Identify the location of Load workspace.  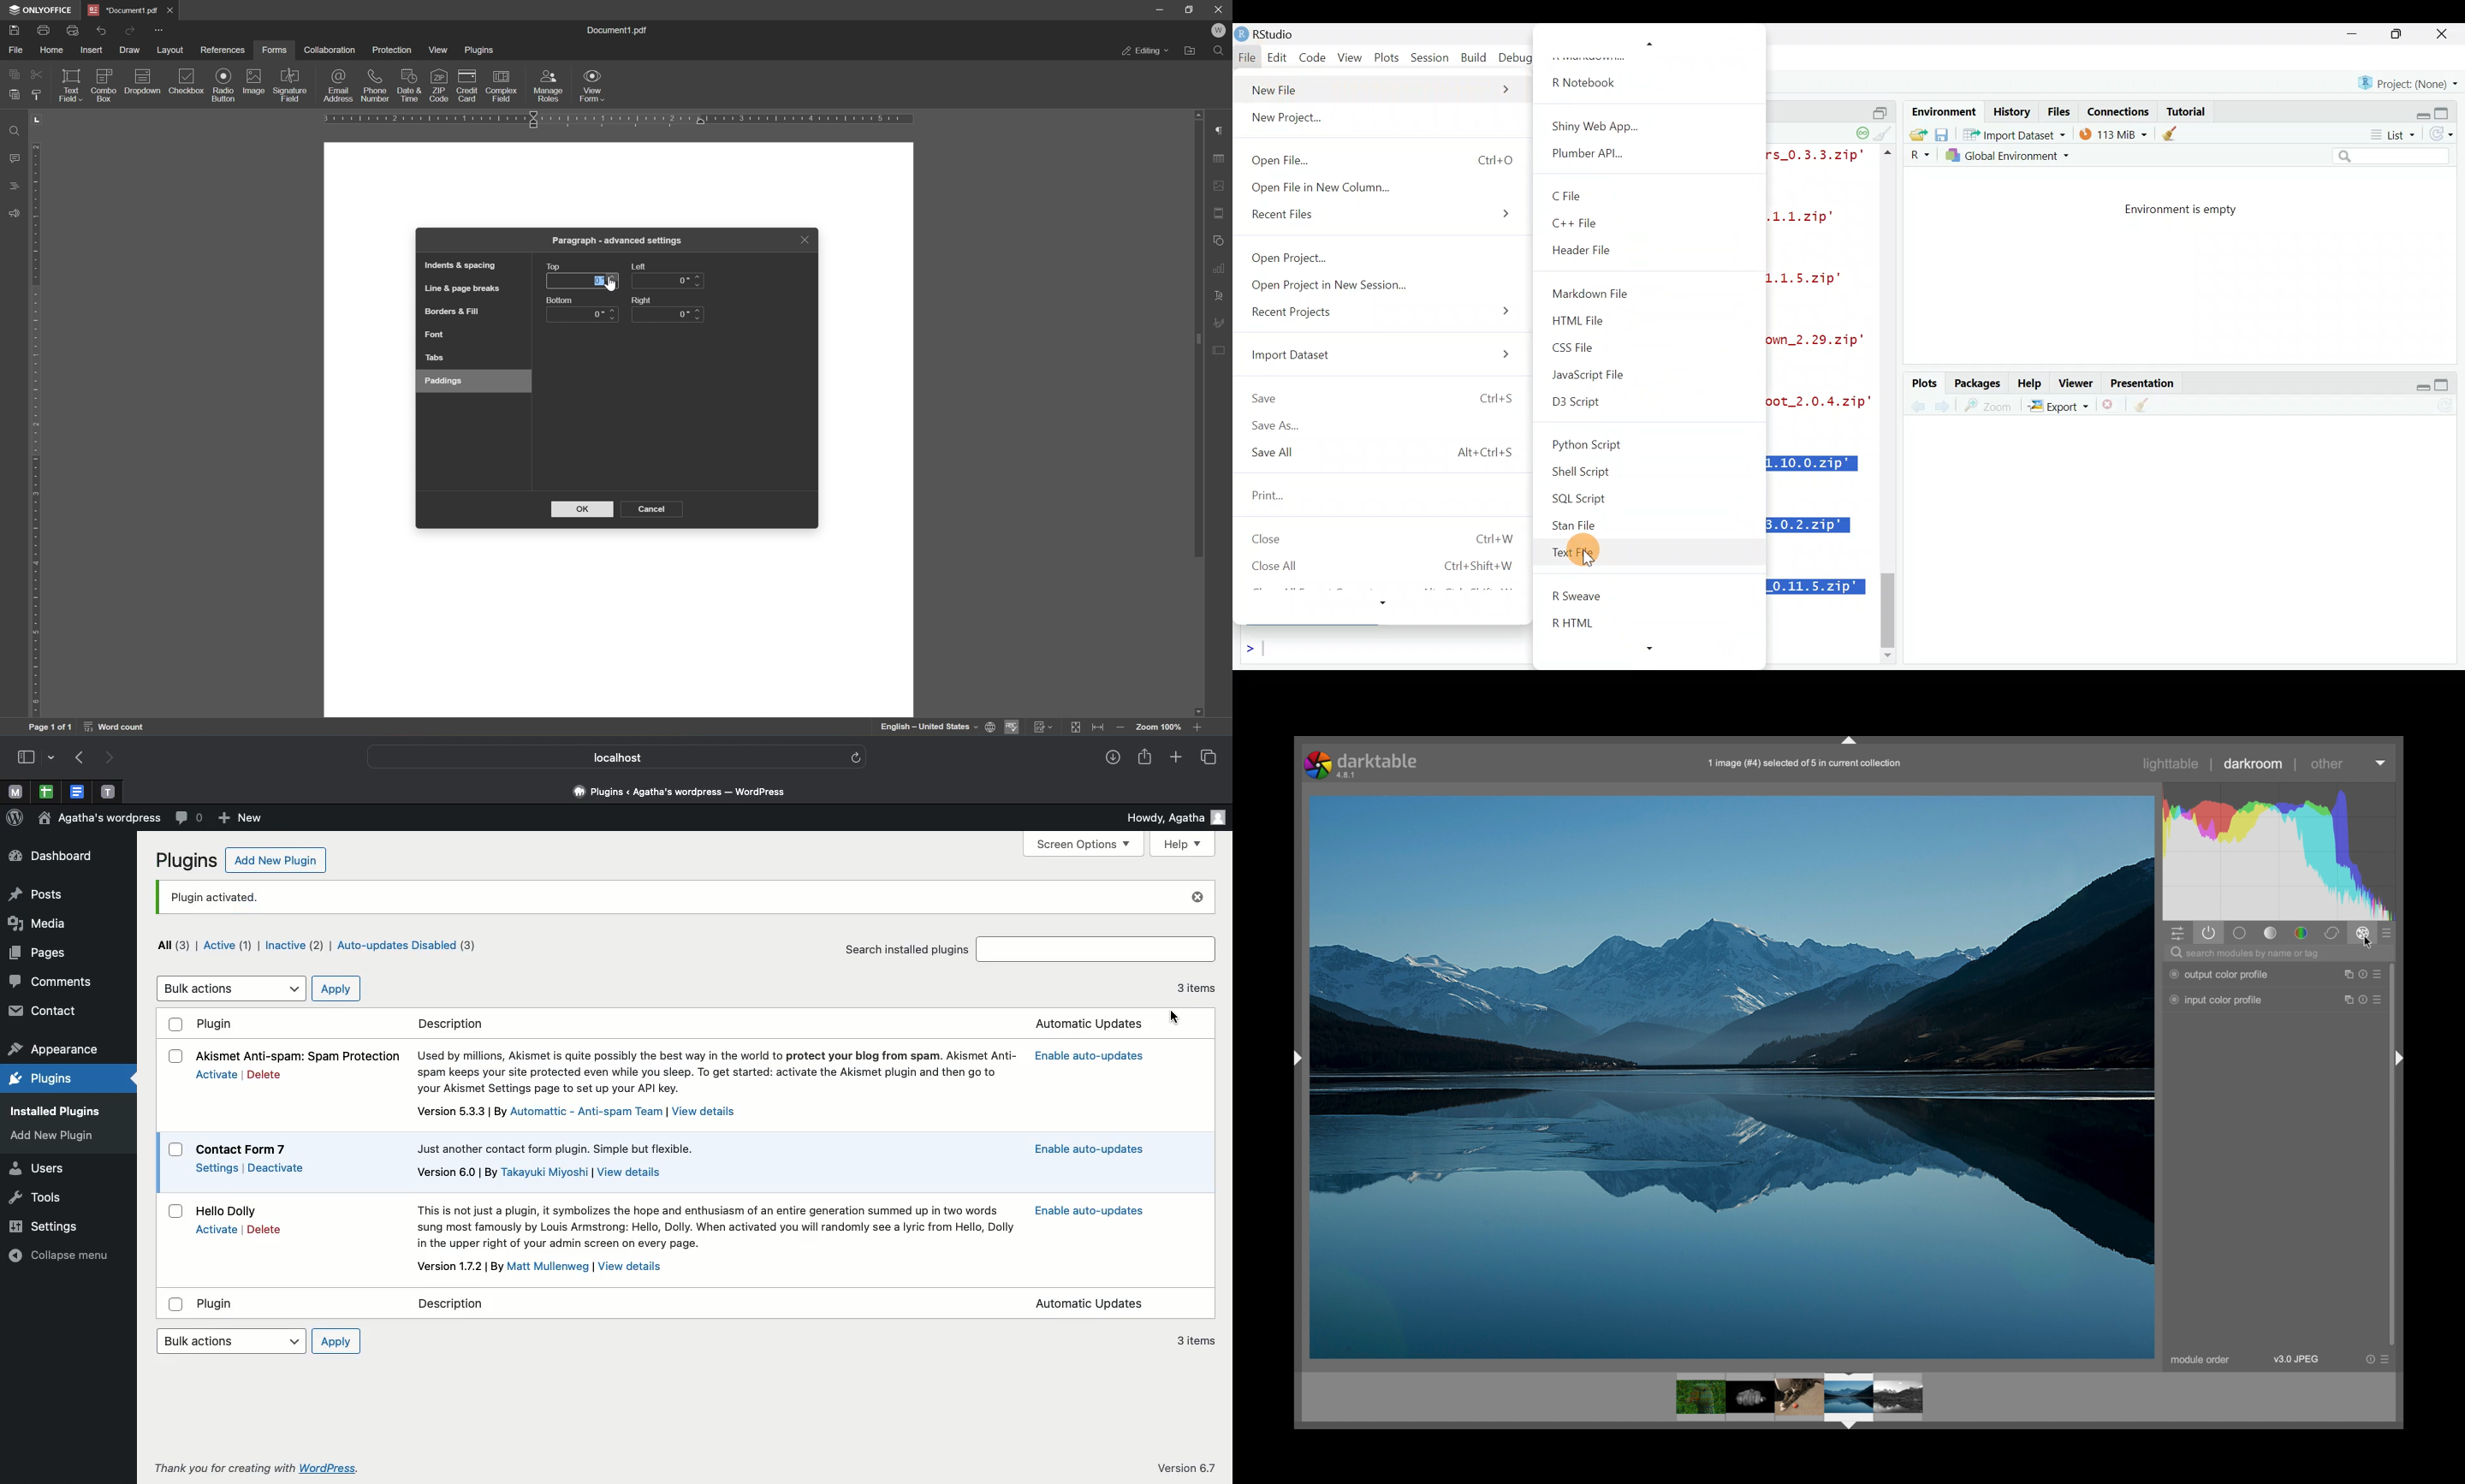
(1915, 134).